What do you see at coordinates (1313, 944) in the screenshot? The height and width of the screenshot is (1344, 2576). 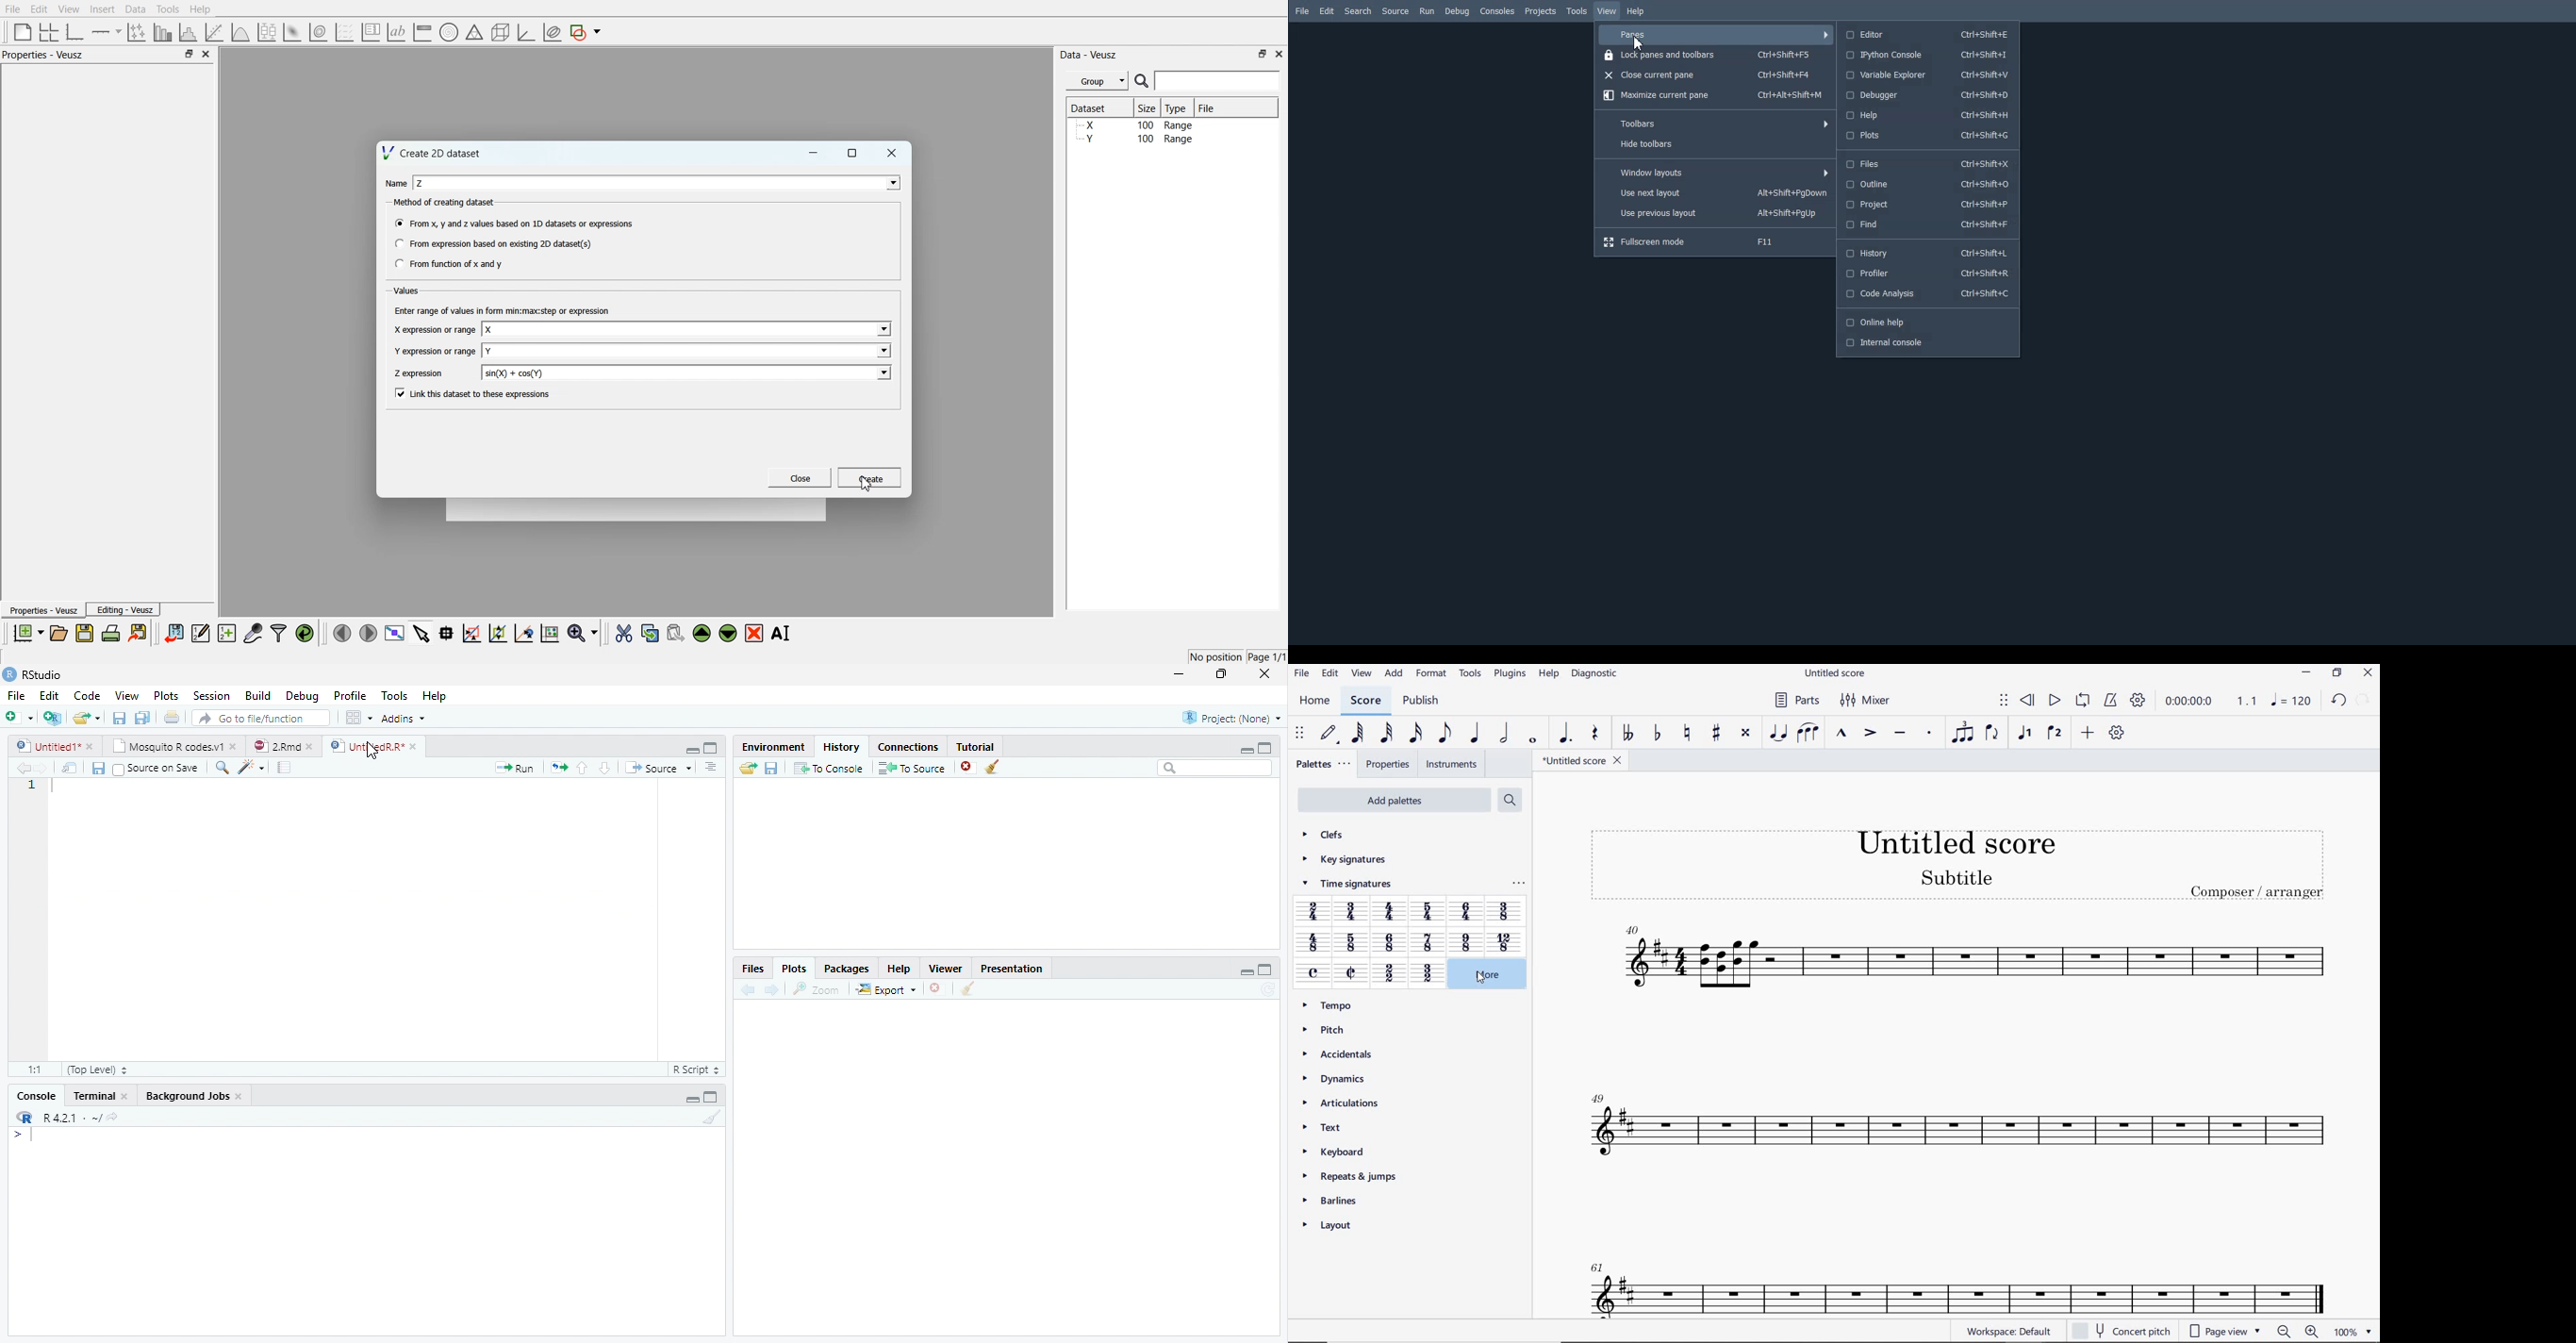 I see `4/8` at bounding box center [1313, 944].